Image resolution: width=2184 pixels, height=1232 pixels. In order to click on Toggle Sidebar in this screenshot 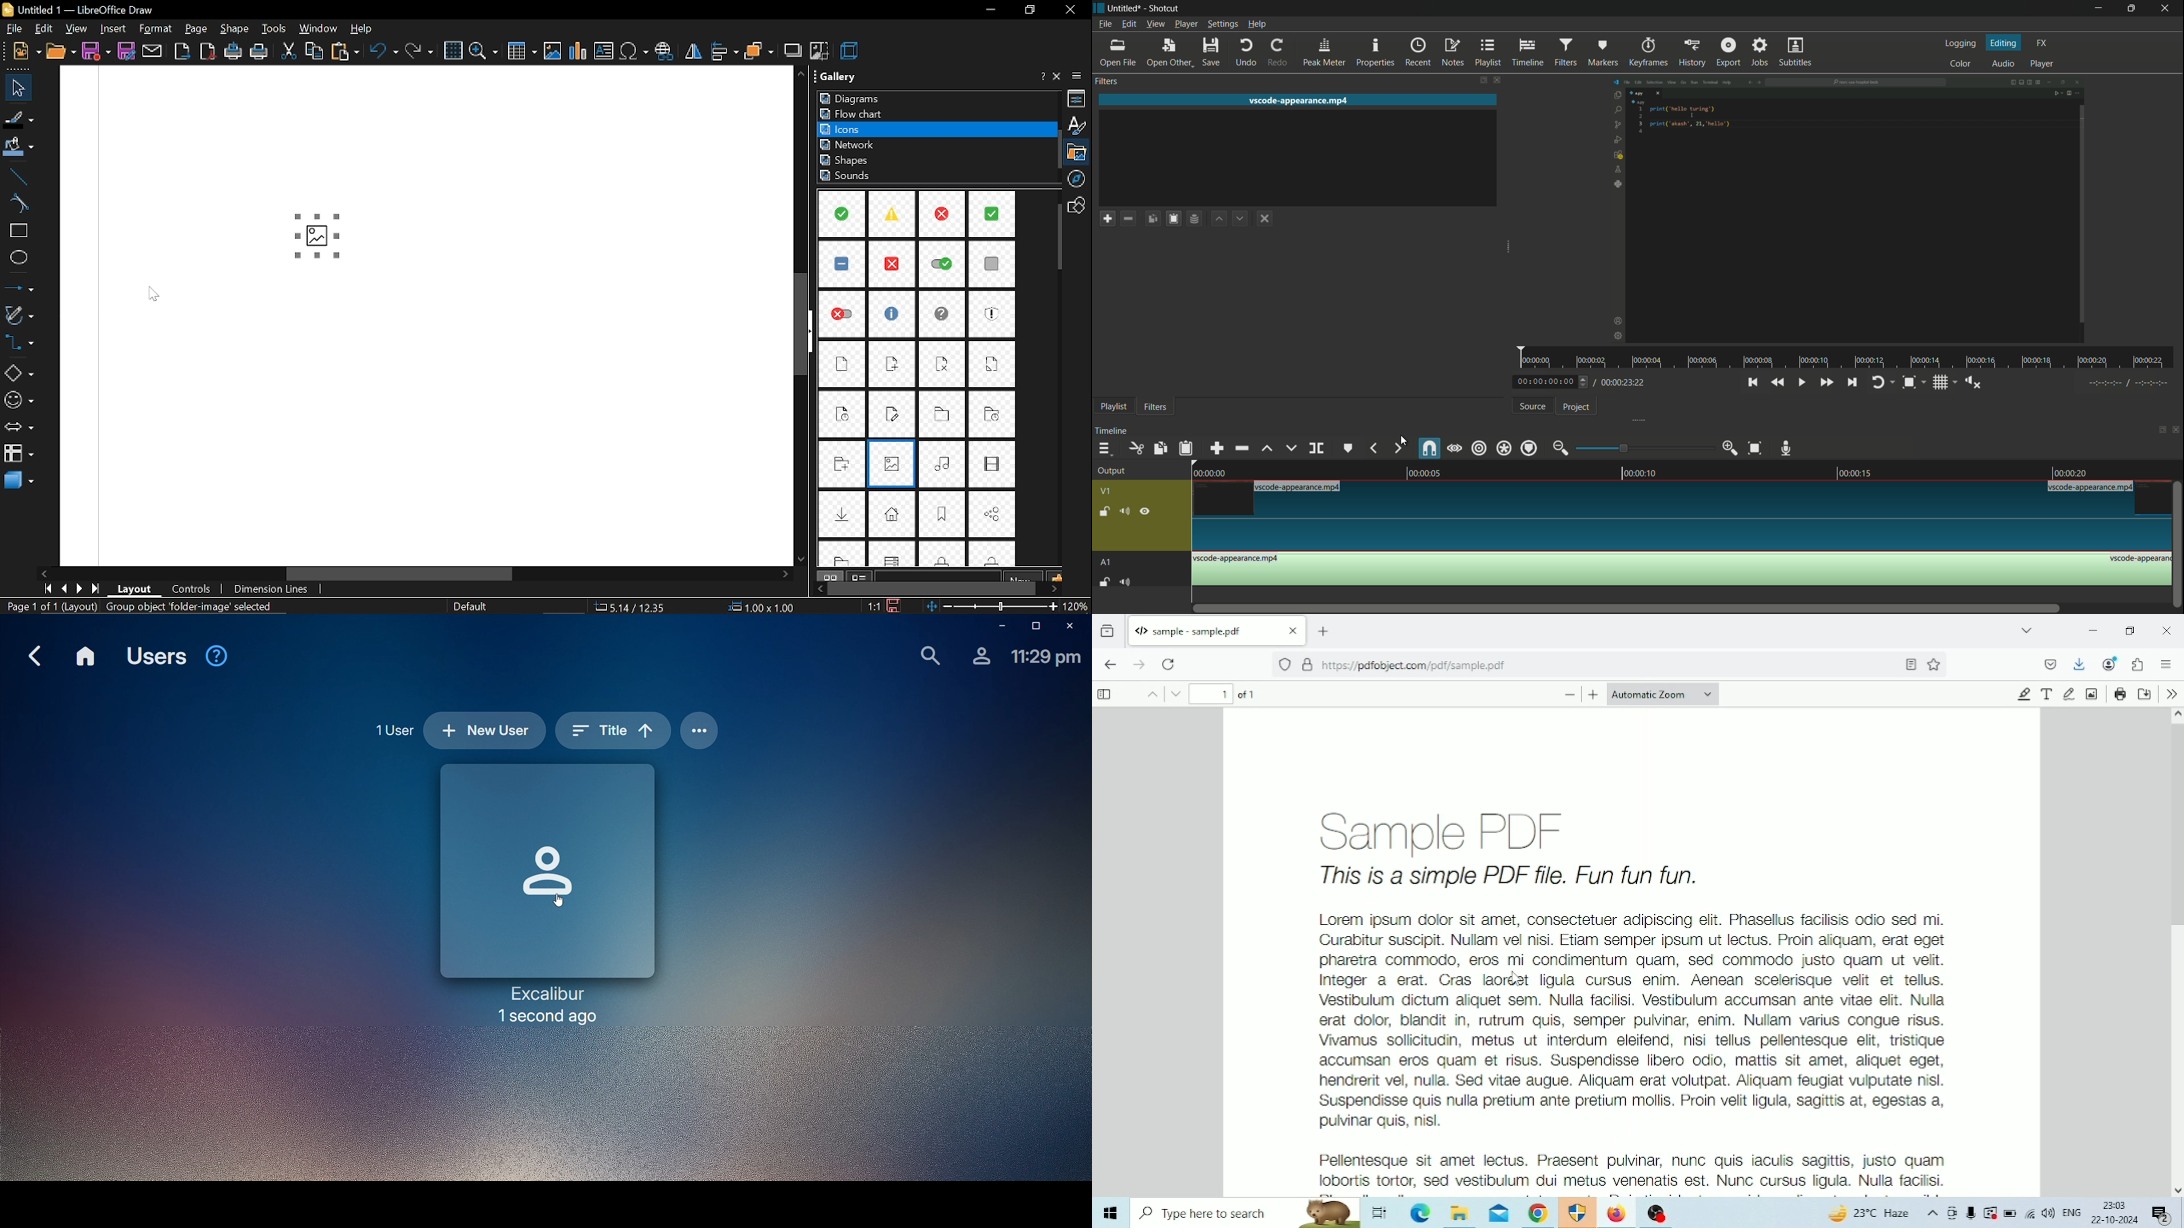, I will do `click(1107, 695)`.